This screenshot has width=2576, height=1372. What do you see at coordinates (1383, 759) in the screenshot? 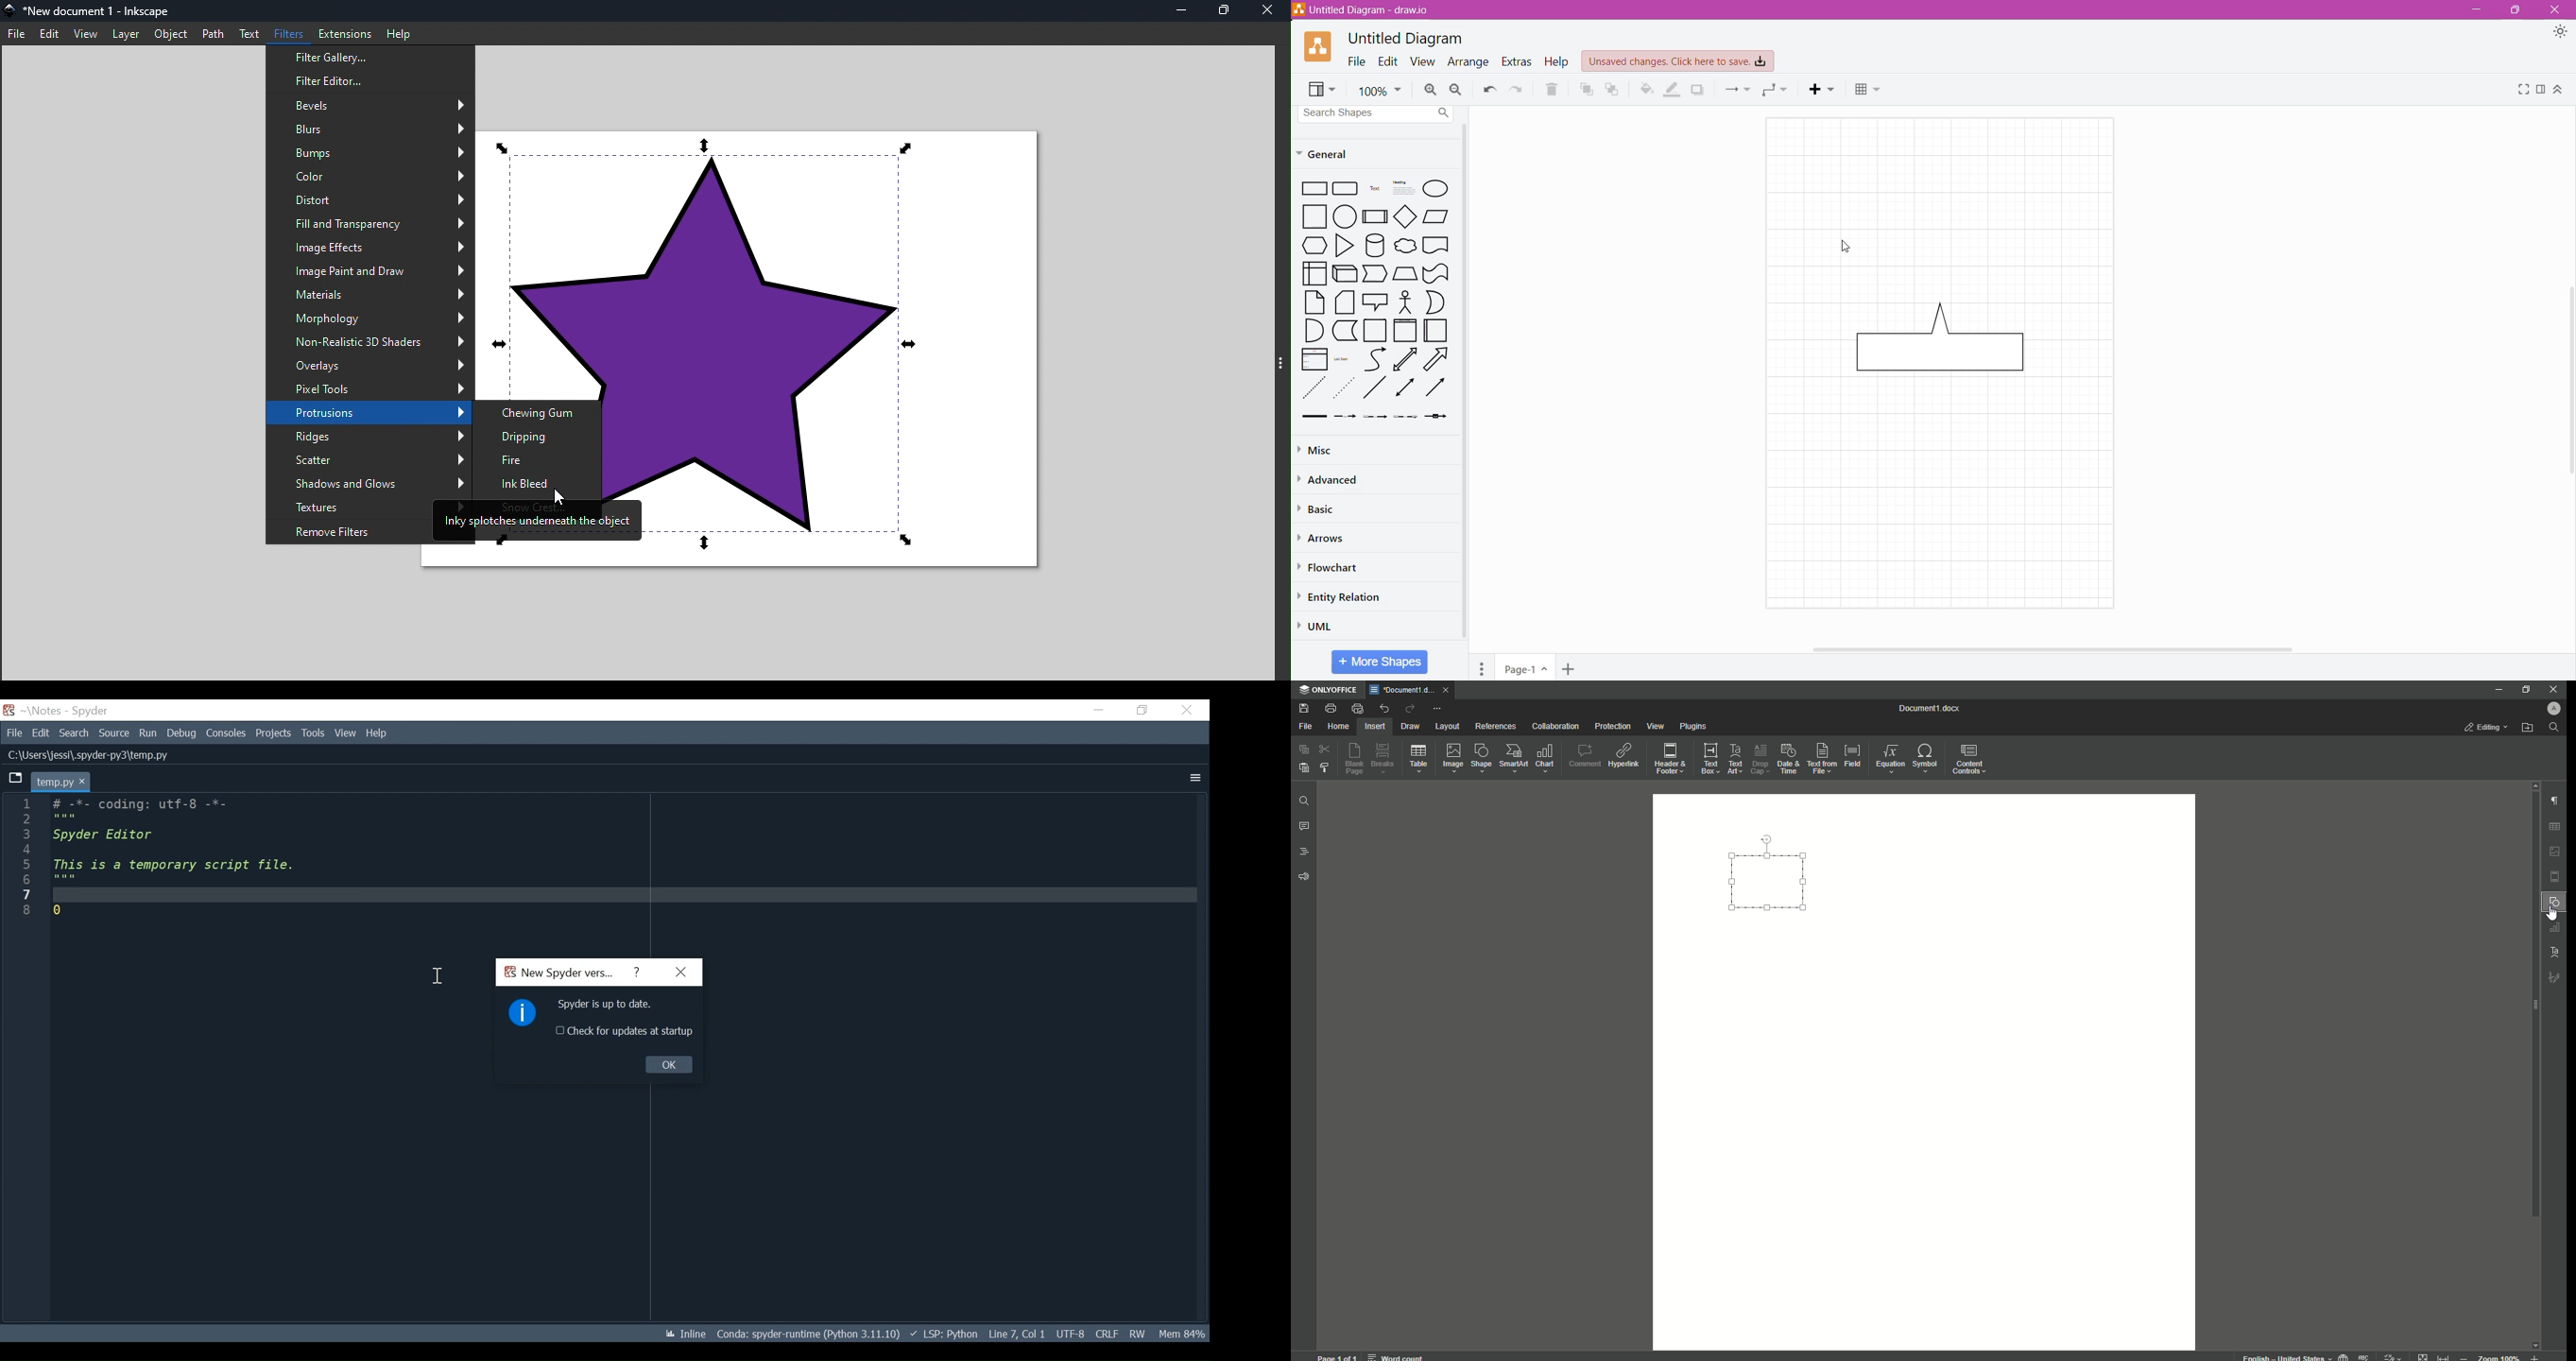
I see `Breaks` at bounding box center [1383, 759].